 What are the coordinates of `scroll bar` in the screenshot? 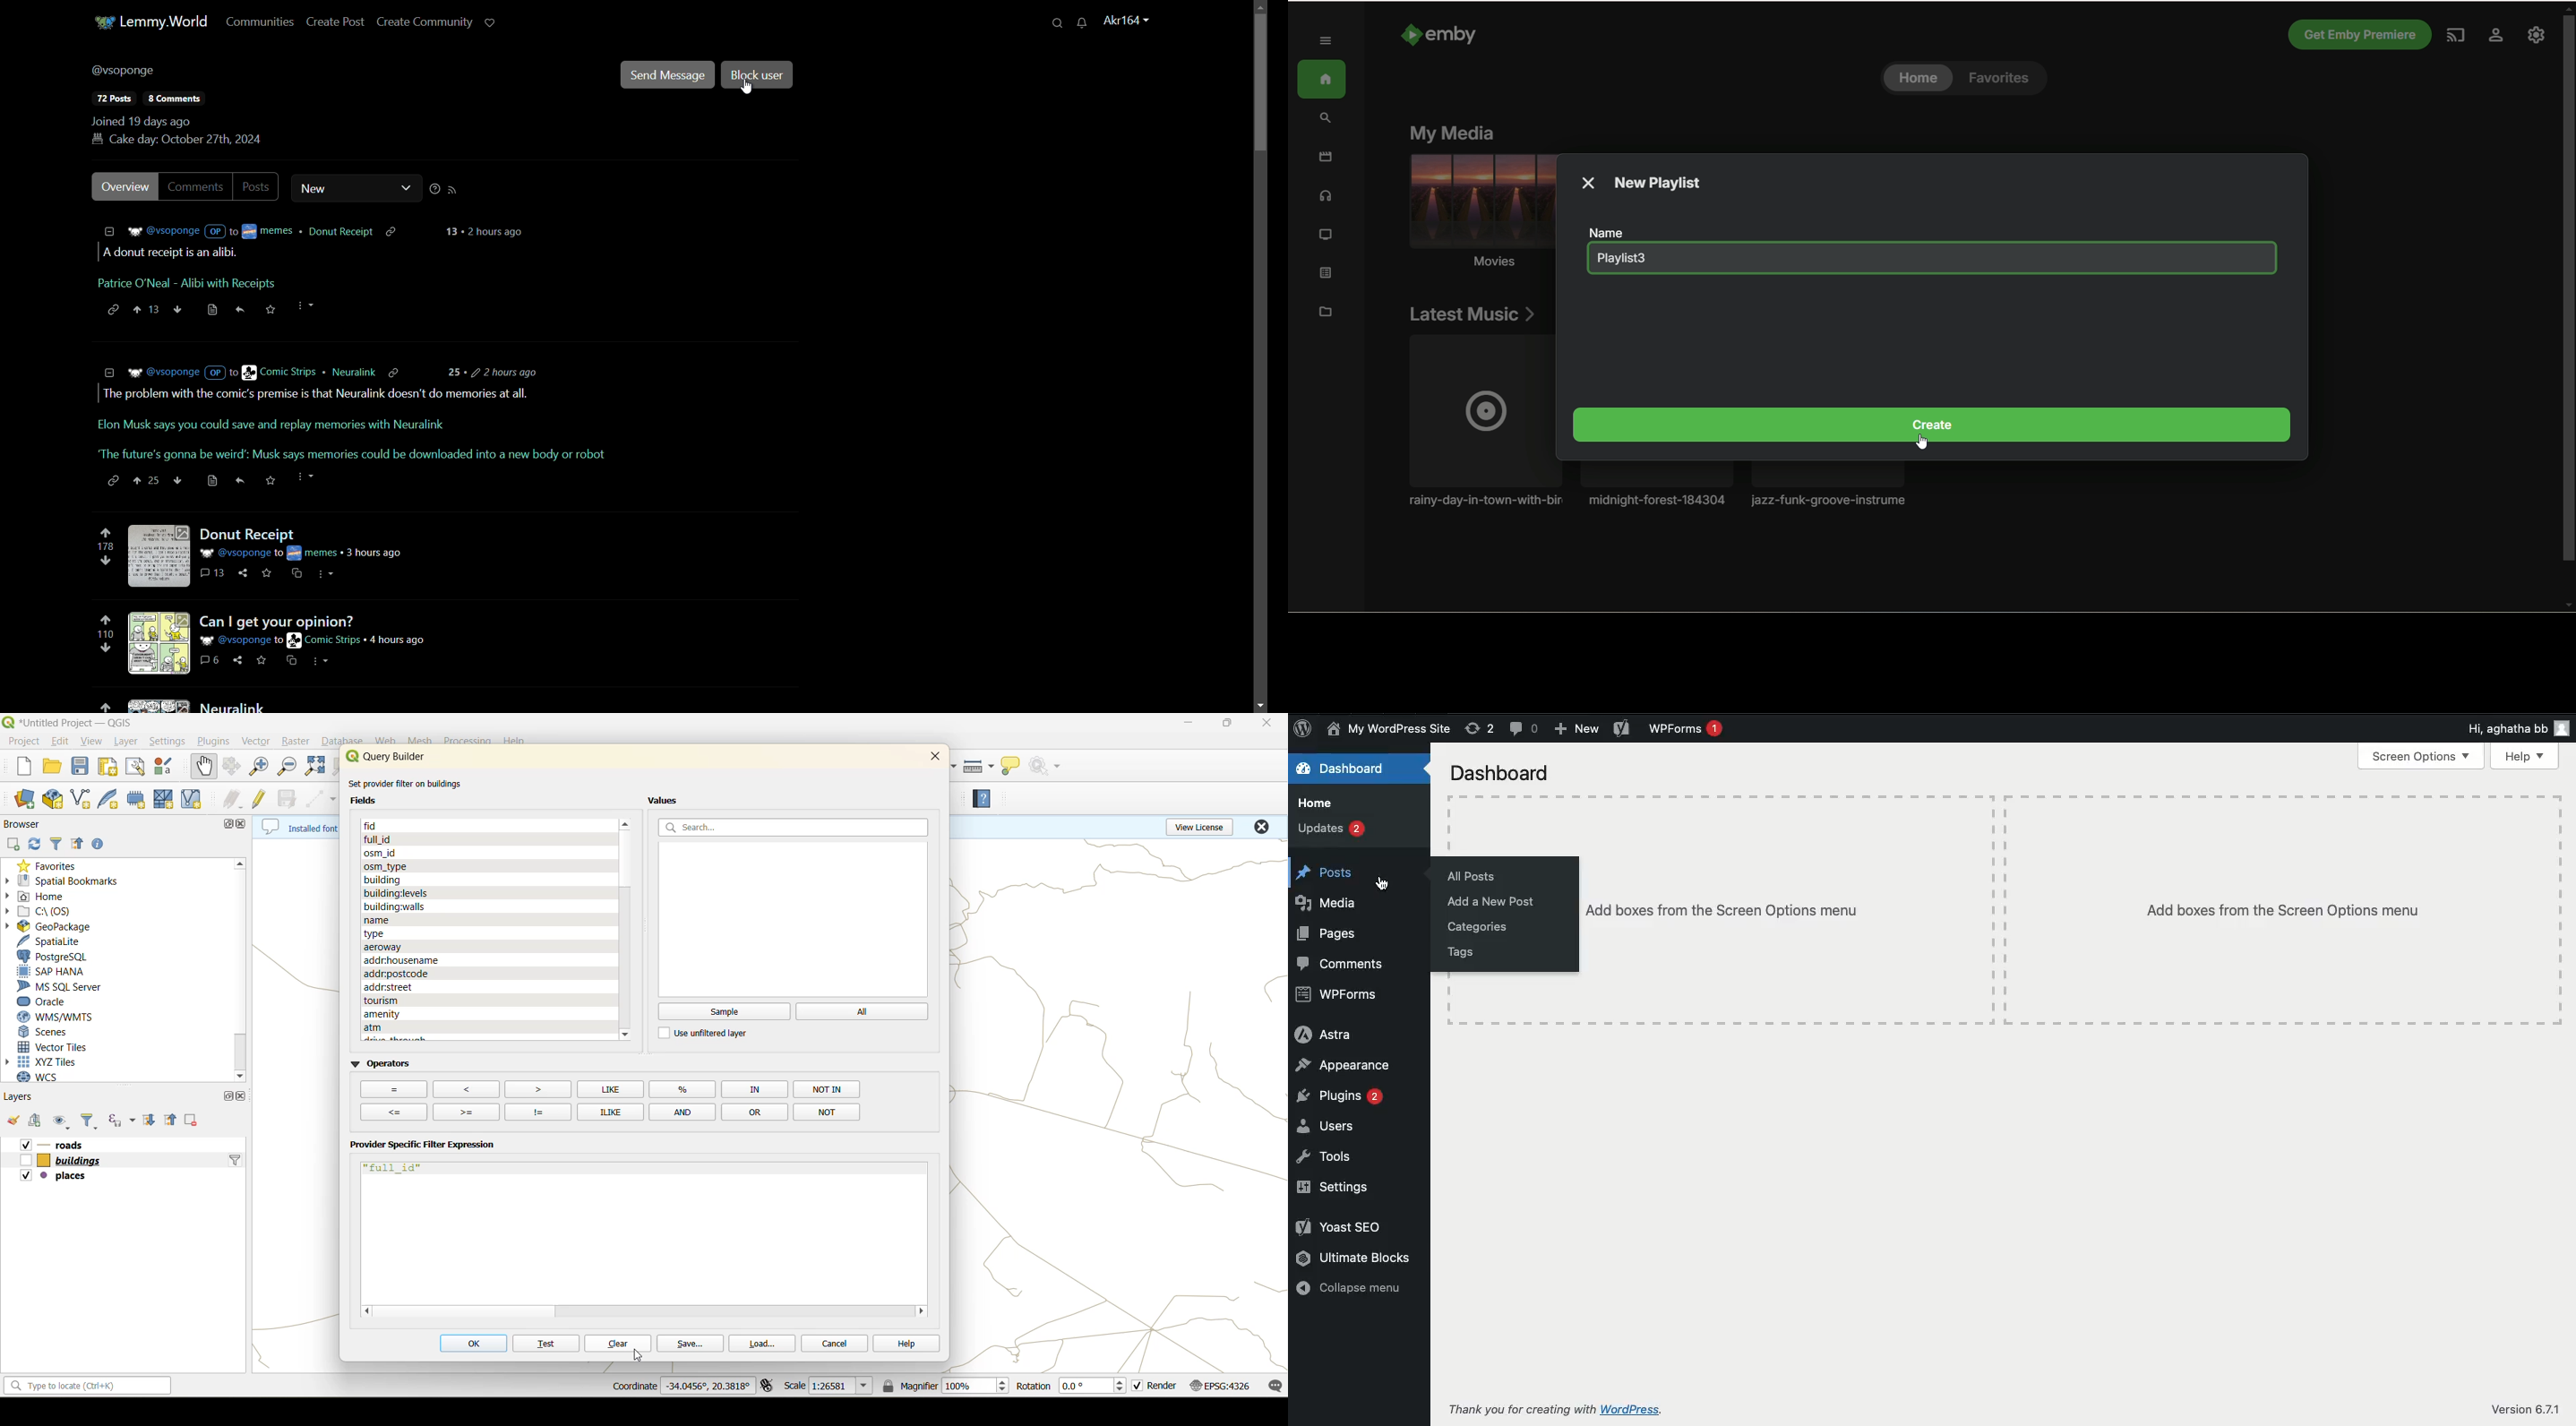 It's located at (242, 960).